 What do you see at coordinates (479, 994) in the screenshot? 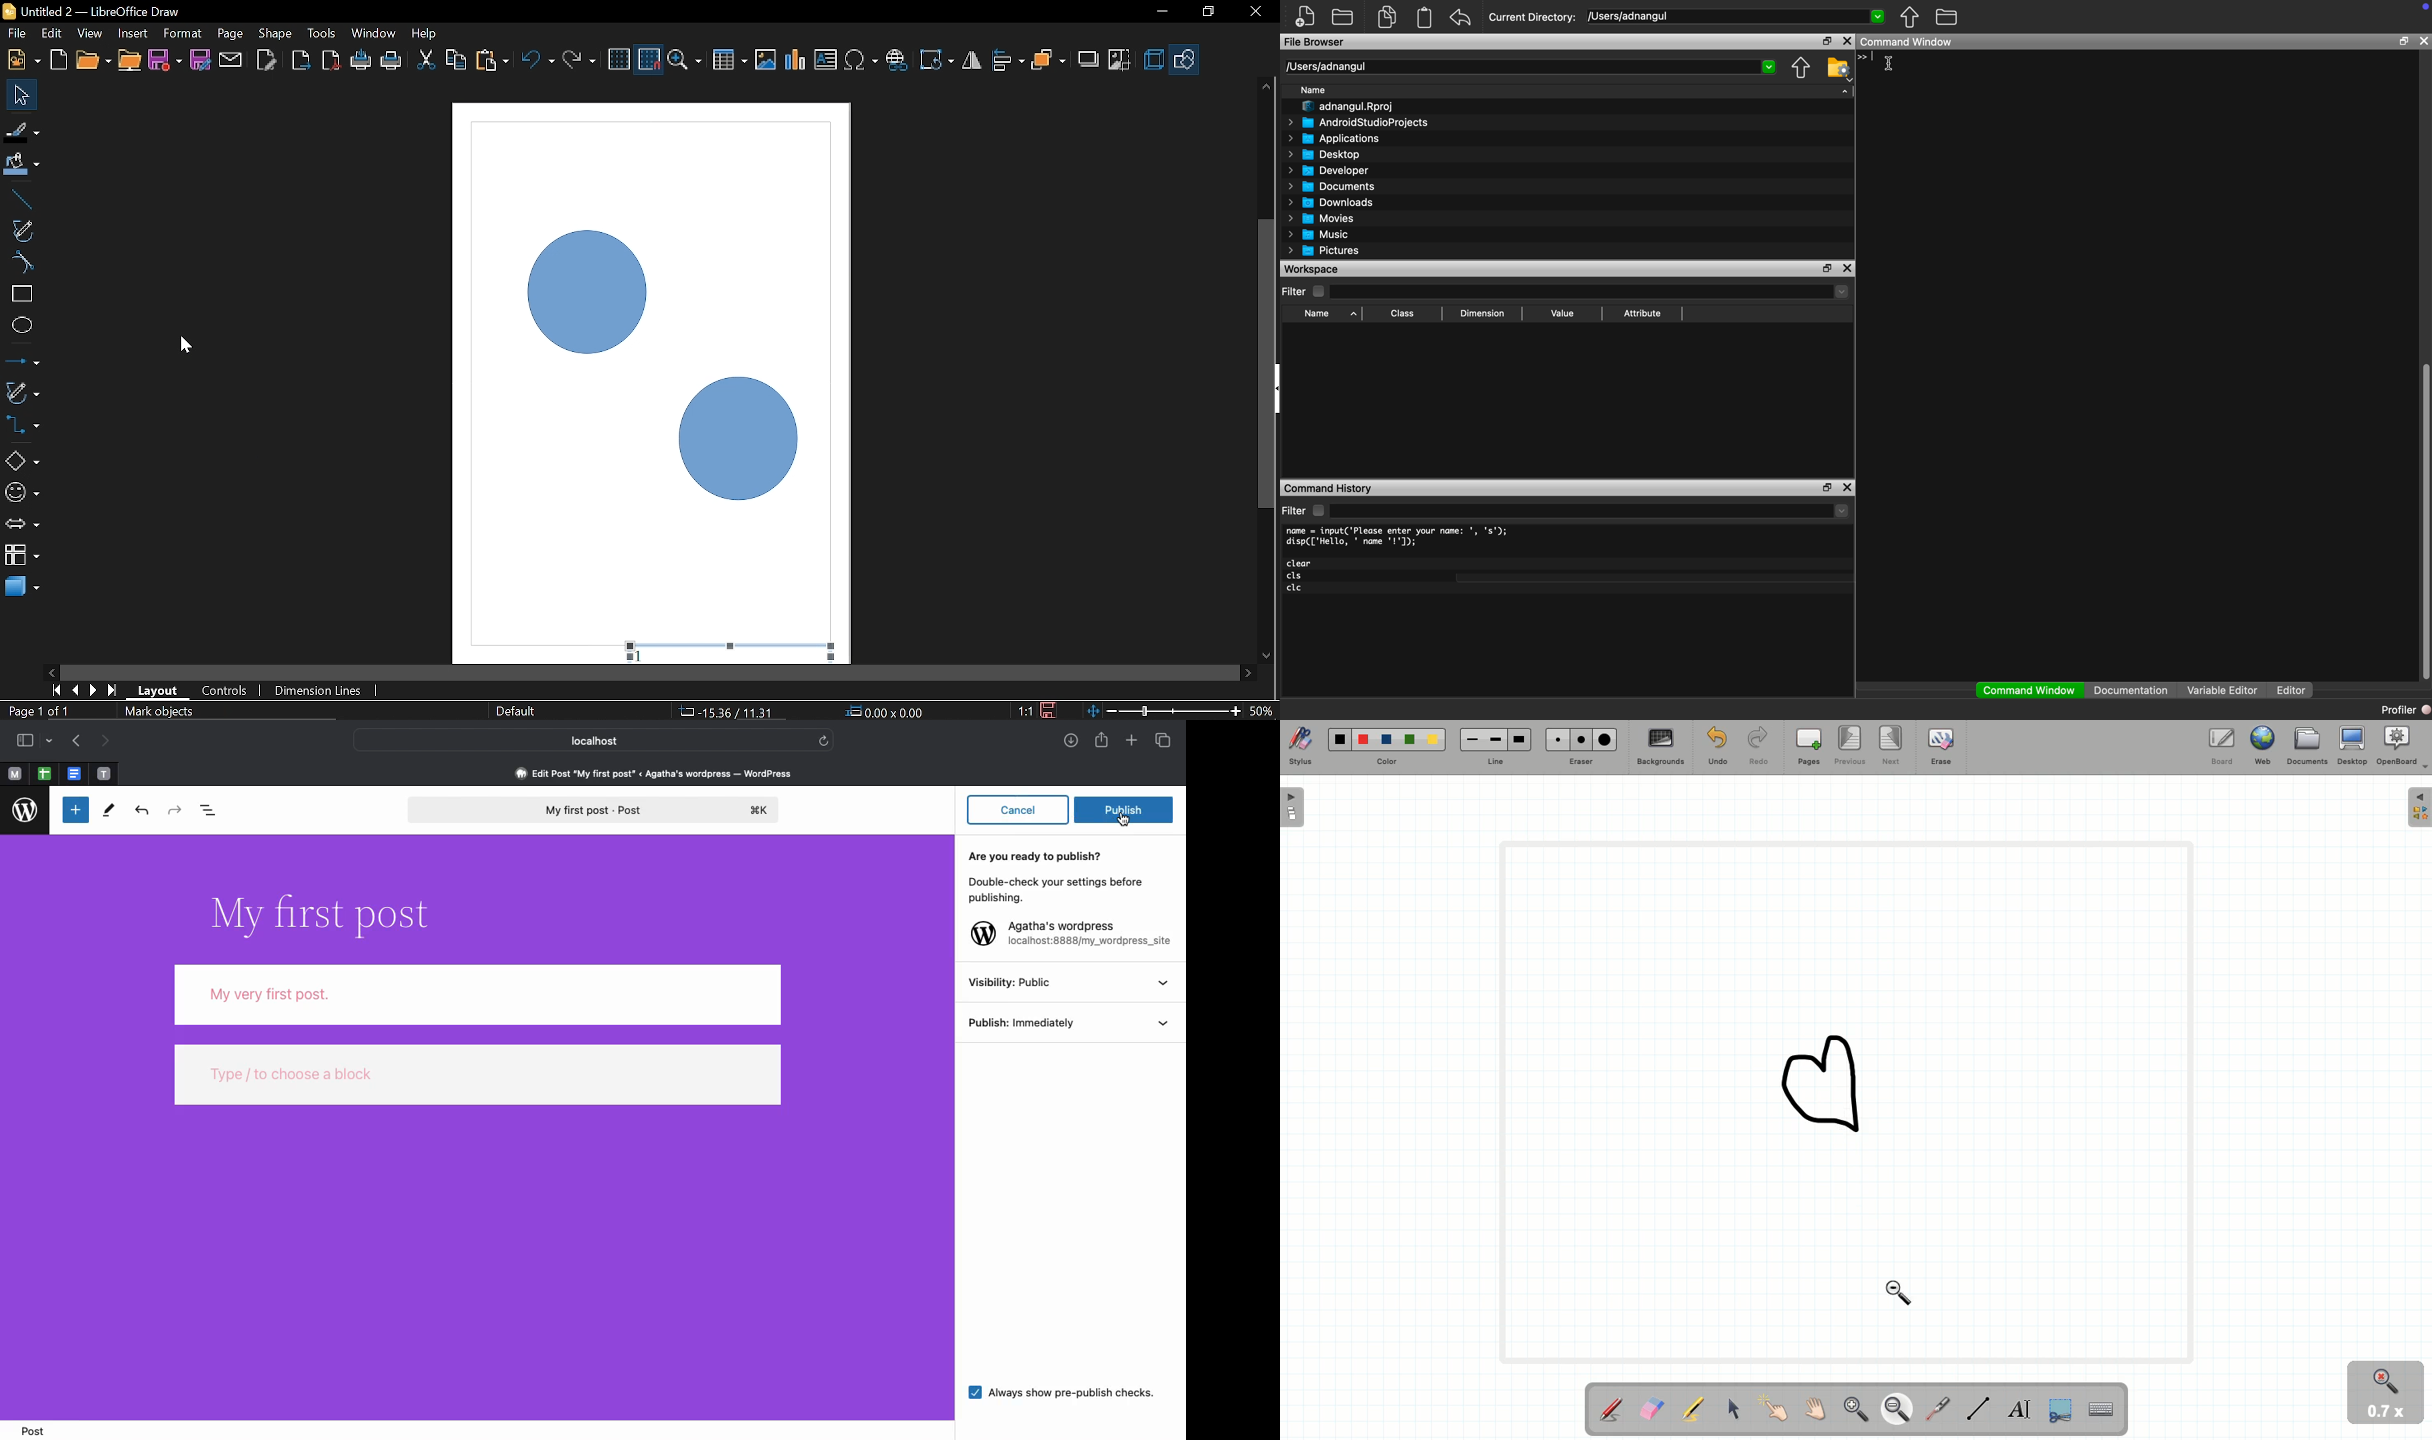
I see `Body` at bounding box center [479, 994].